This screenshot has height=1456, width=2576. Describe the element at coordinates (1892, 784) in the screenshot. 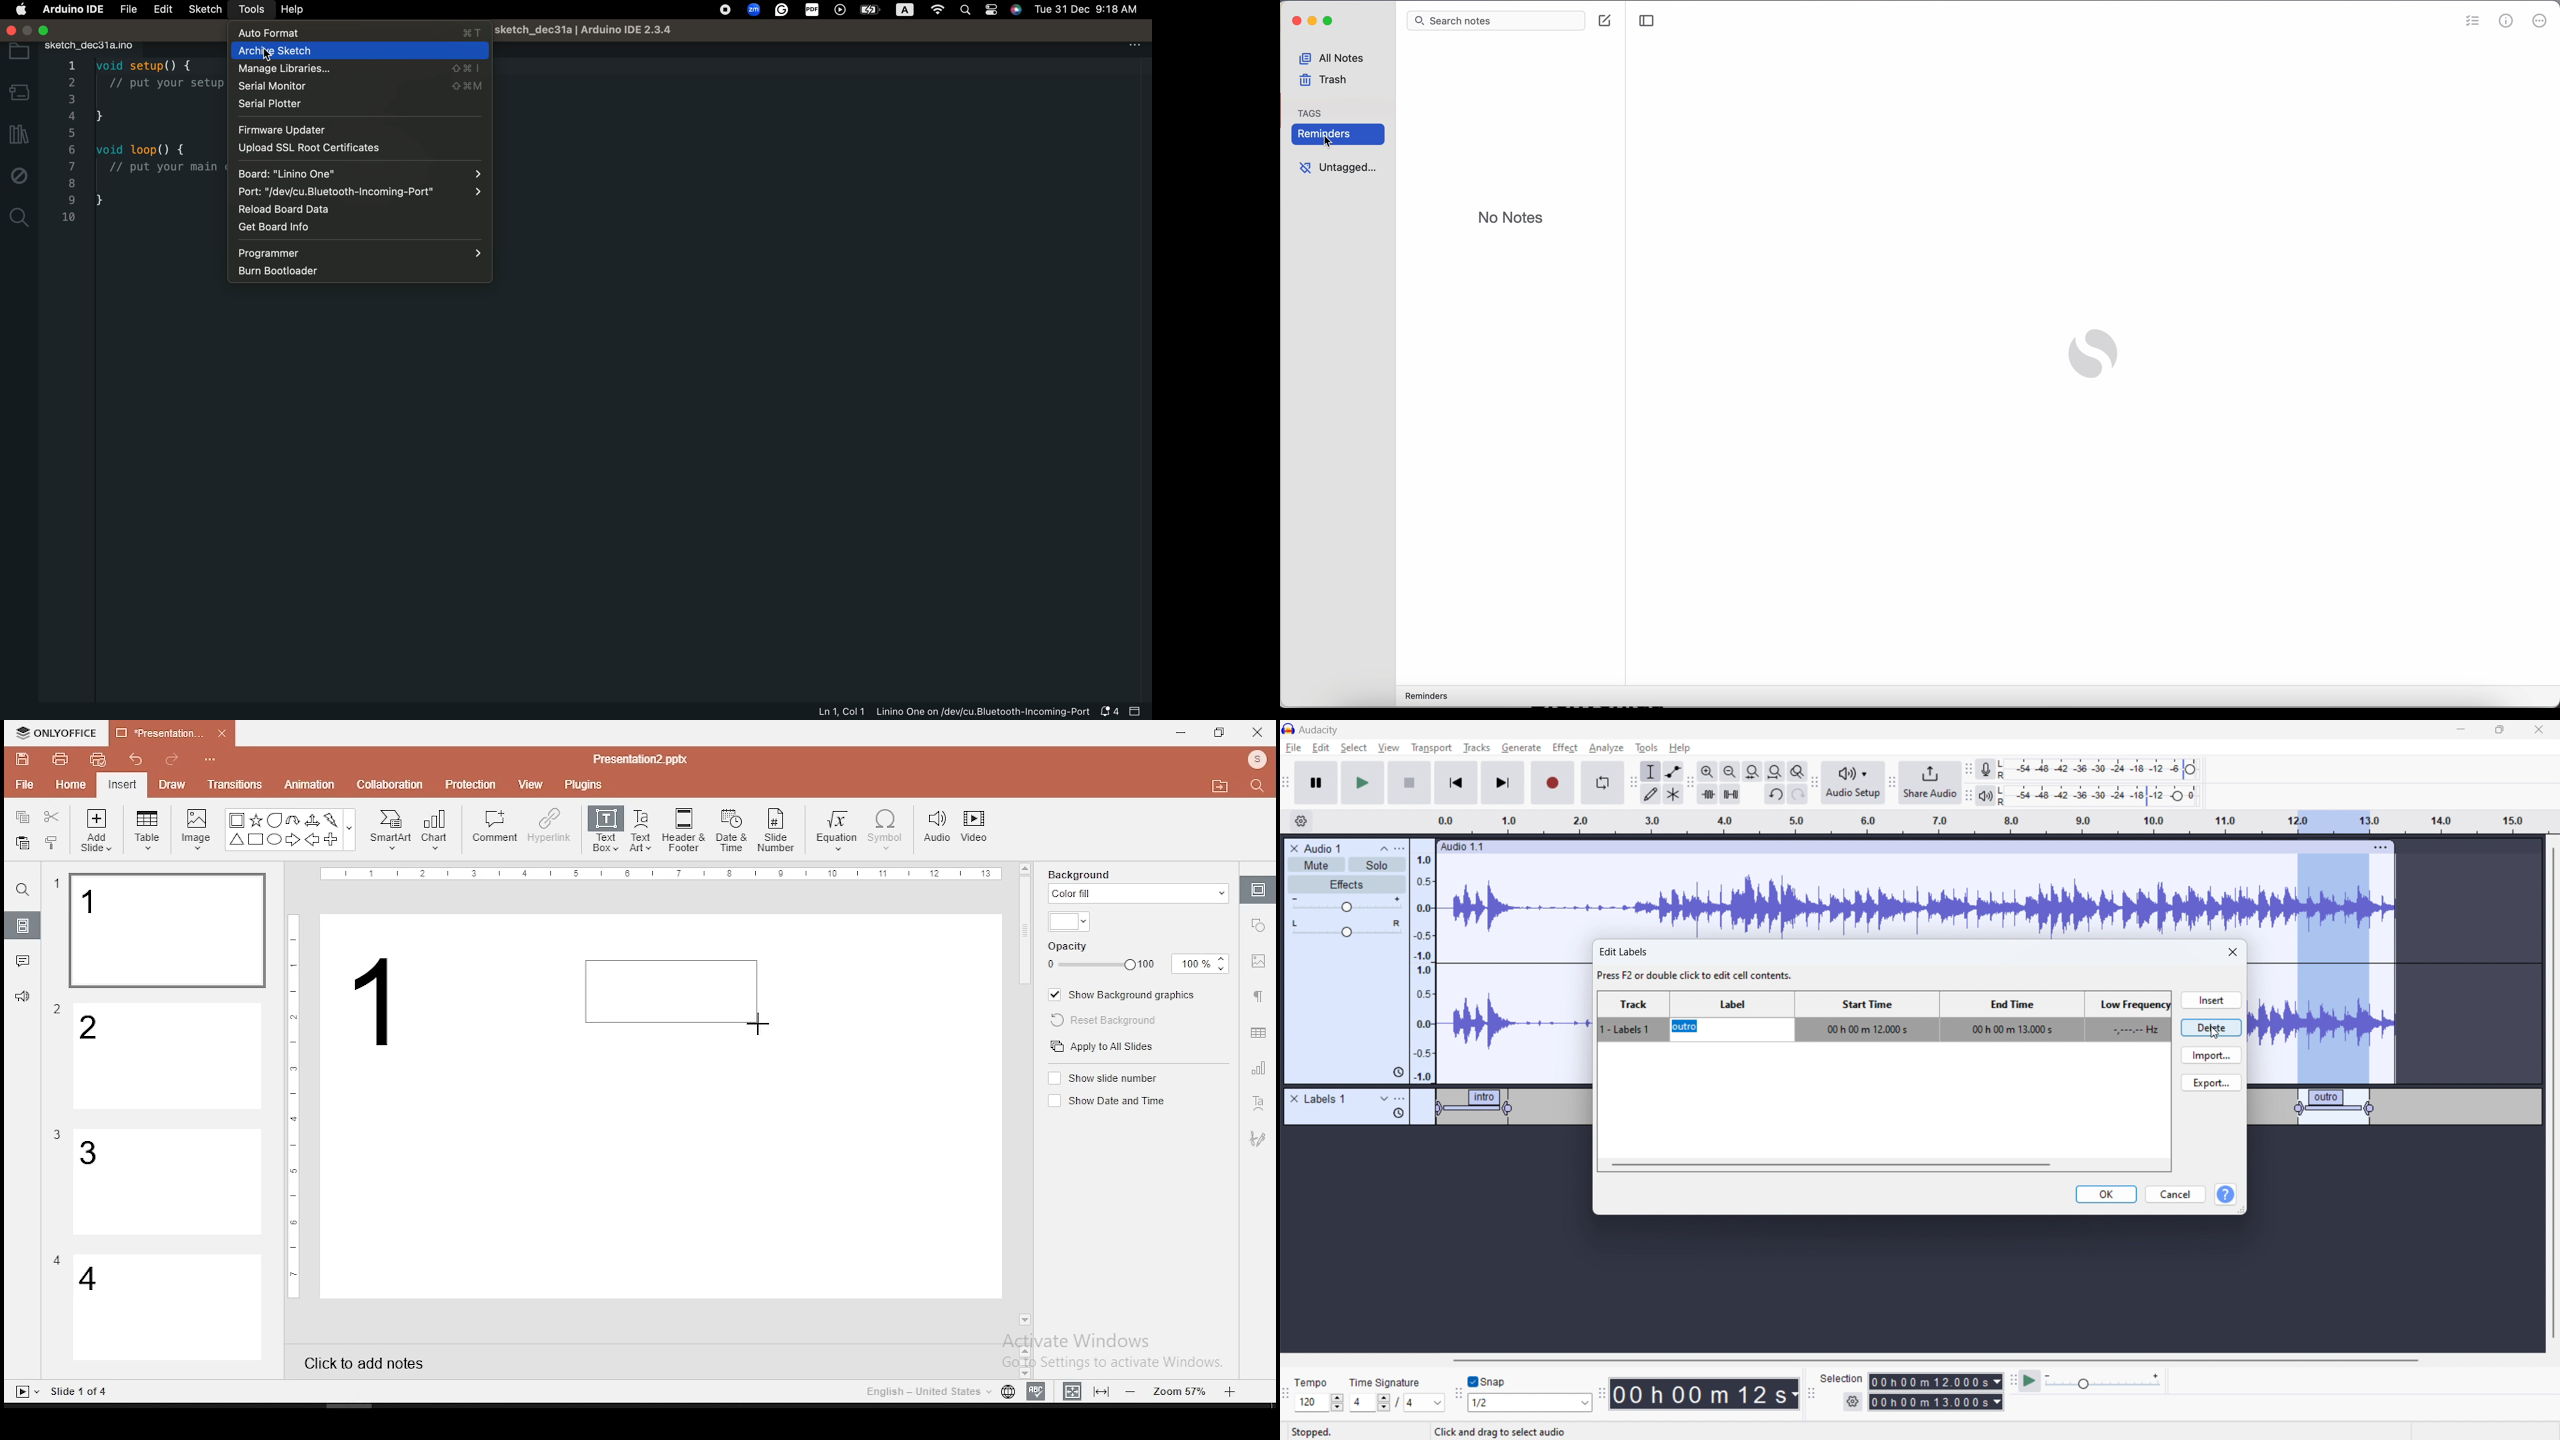

I see `share audio toolbar` at that location.